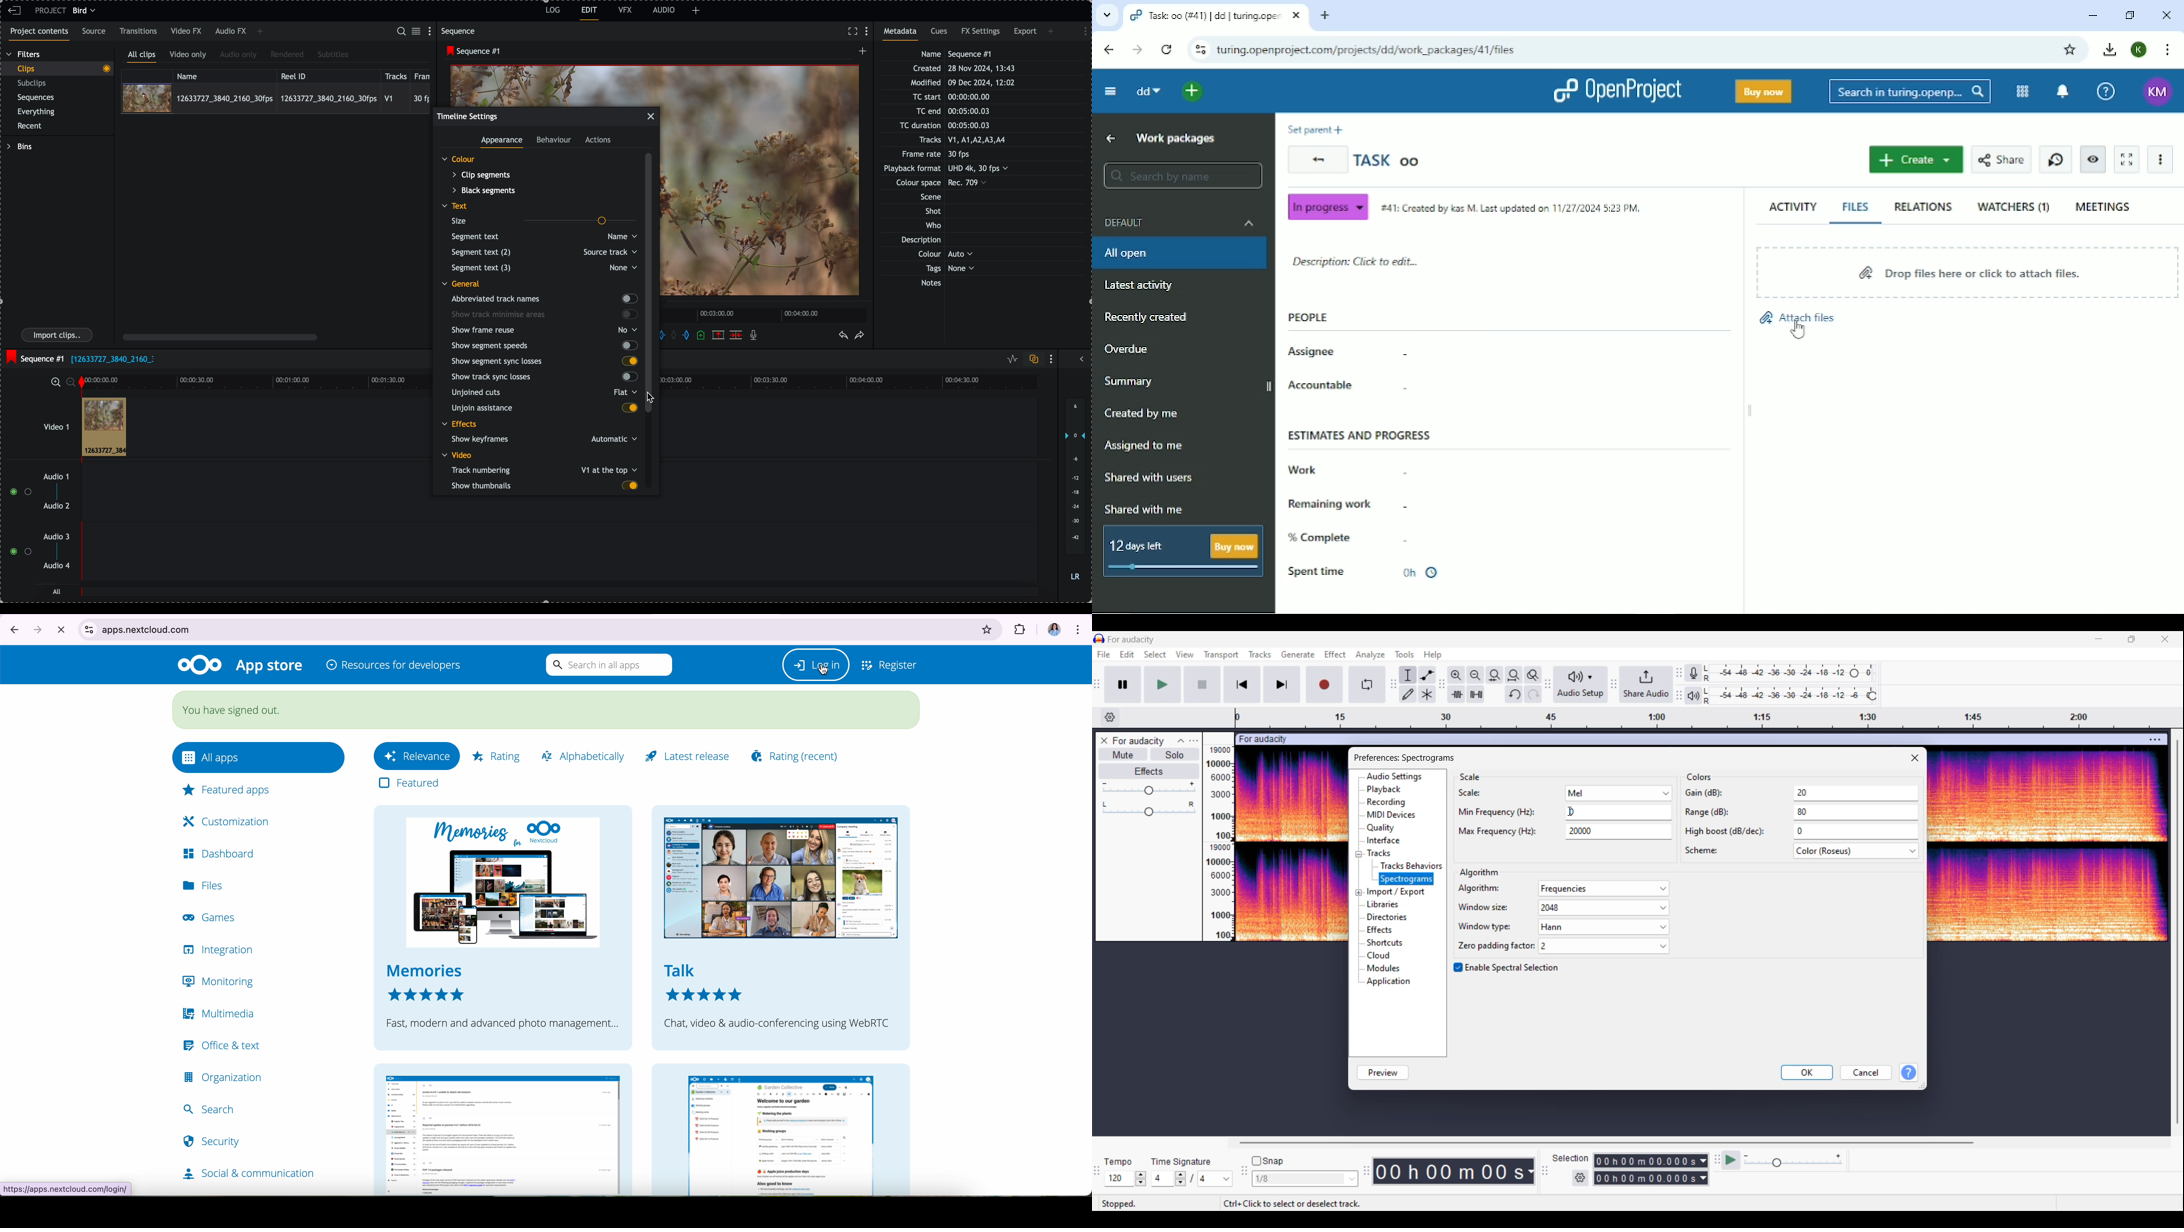 This screenshot has width=2184, height=1232. I want to click on sequence #1, so click(471, 51).